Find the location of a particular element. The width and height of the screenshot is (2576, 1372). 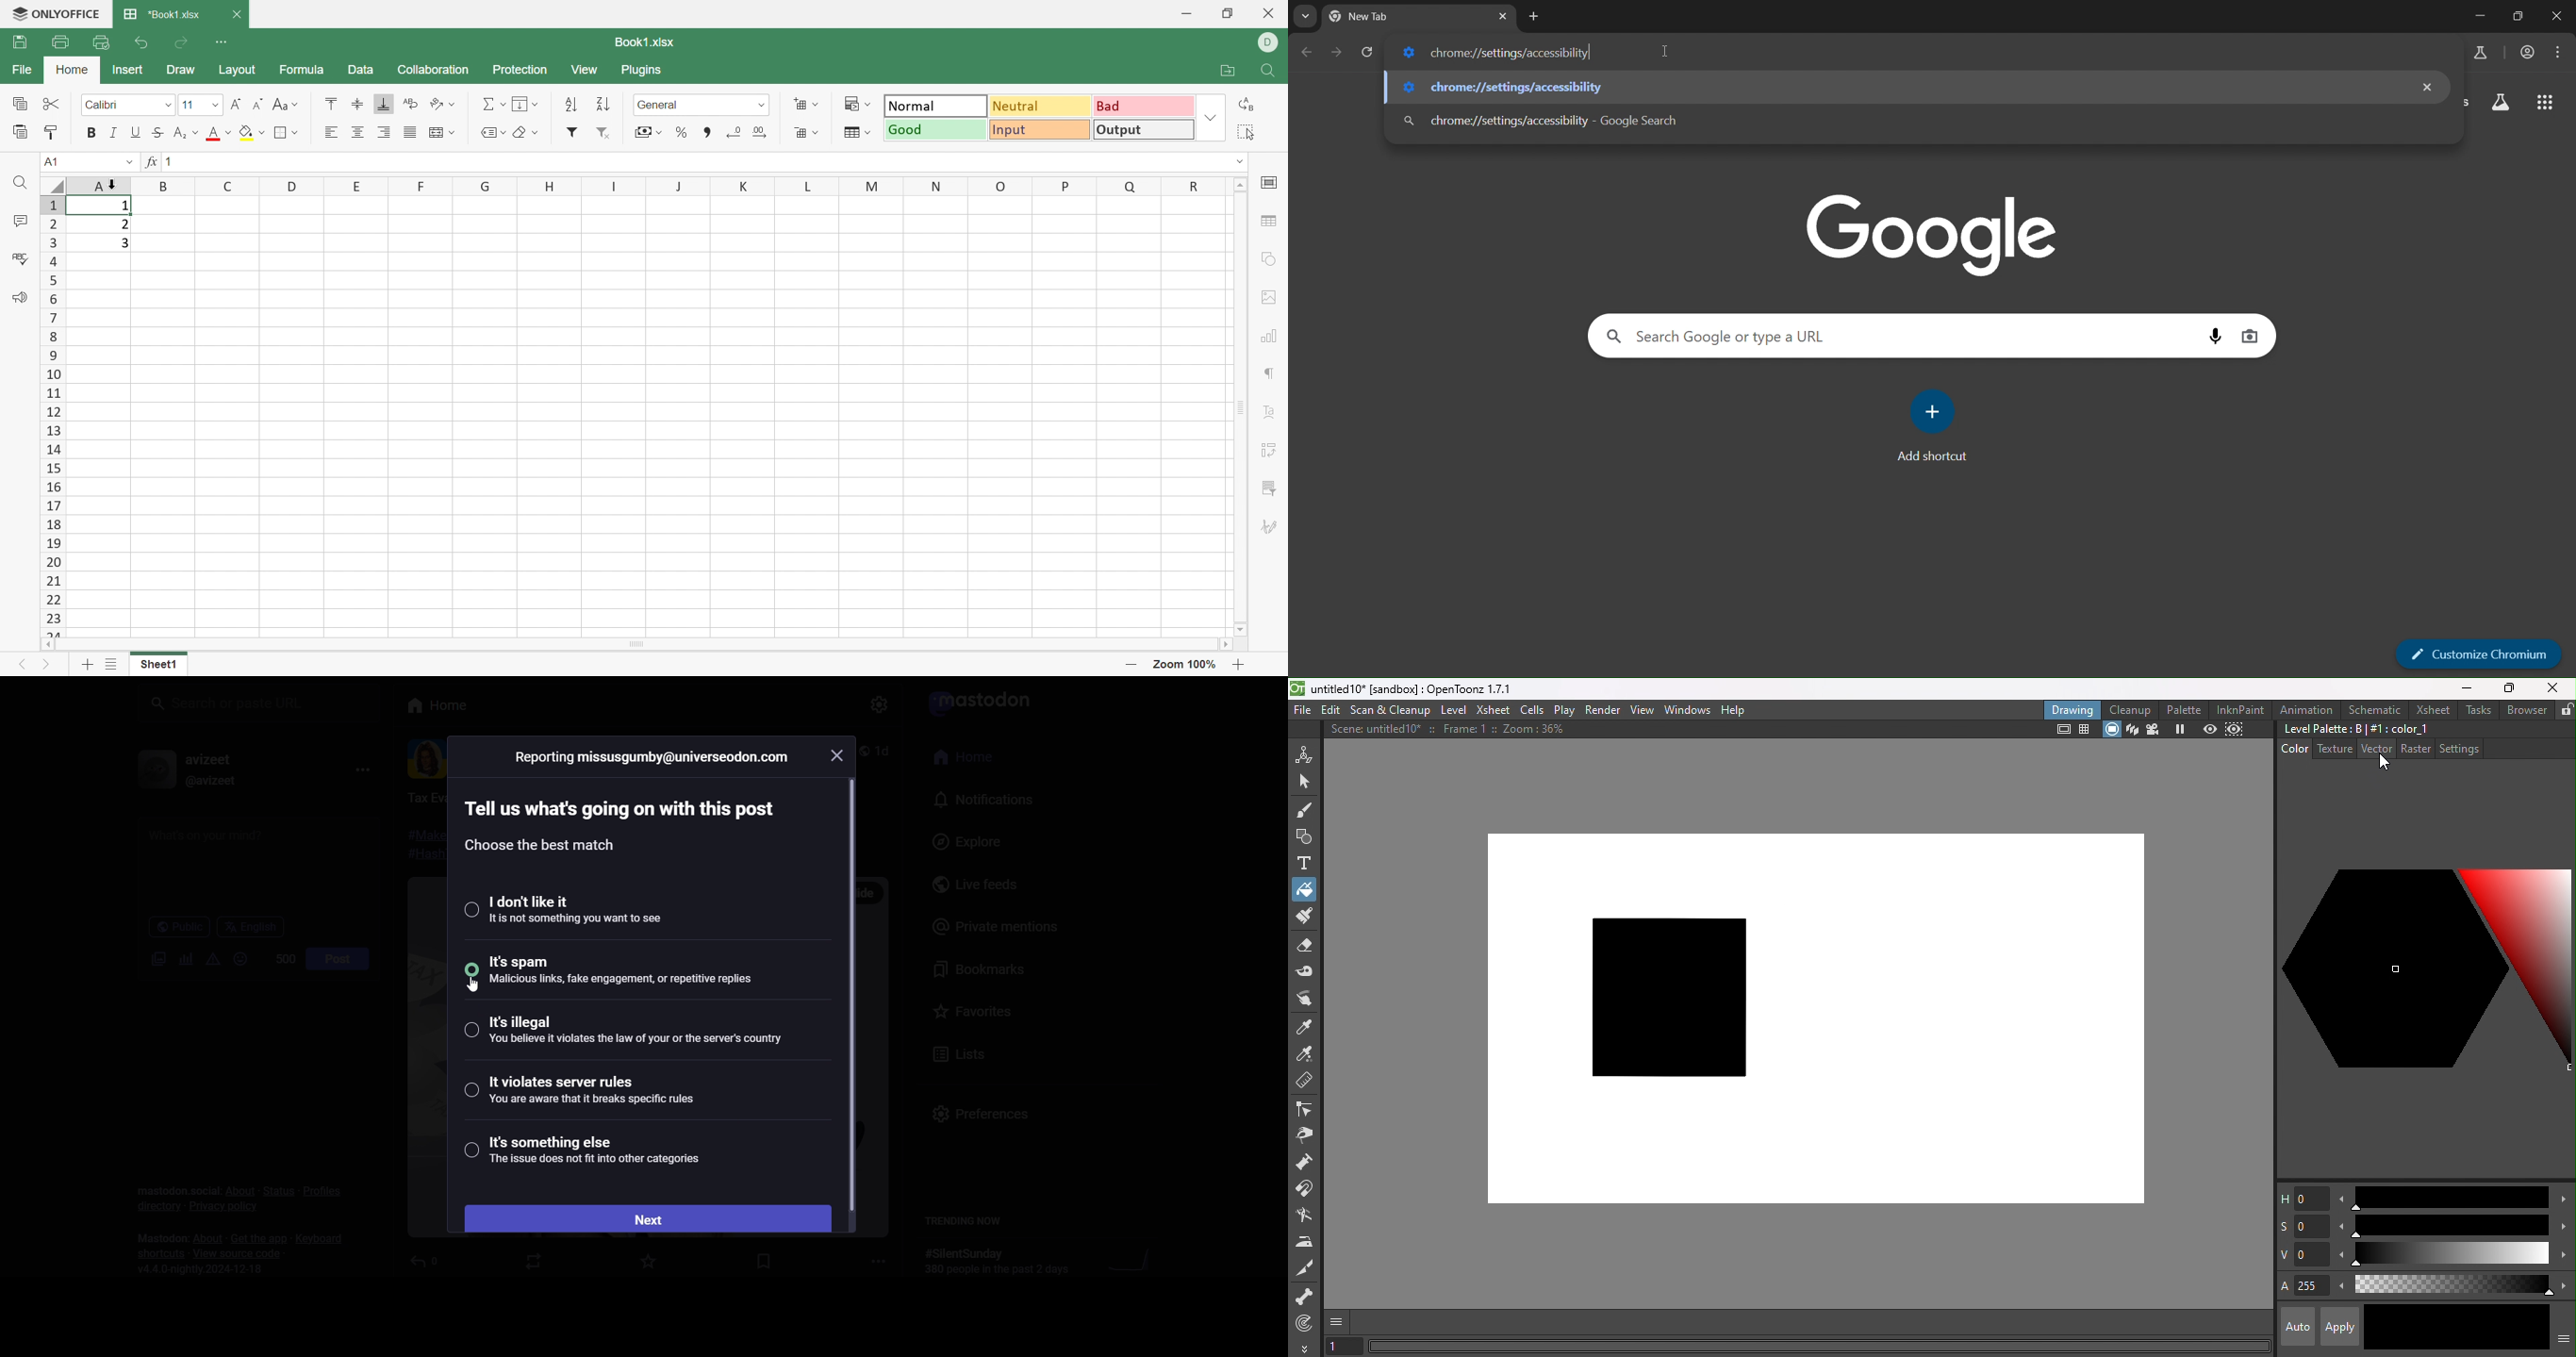

close tab is located at coordinates (1503, 18).